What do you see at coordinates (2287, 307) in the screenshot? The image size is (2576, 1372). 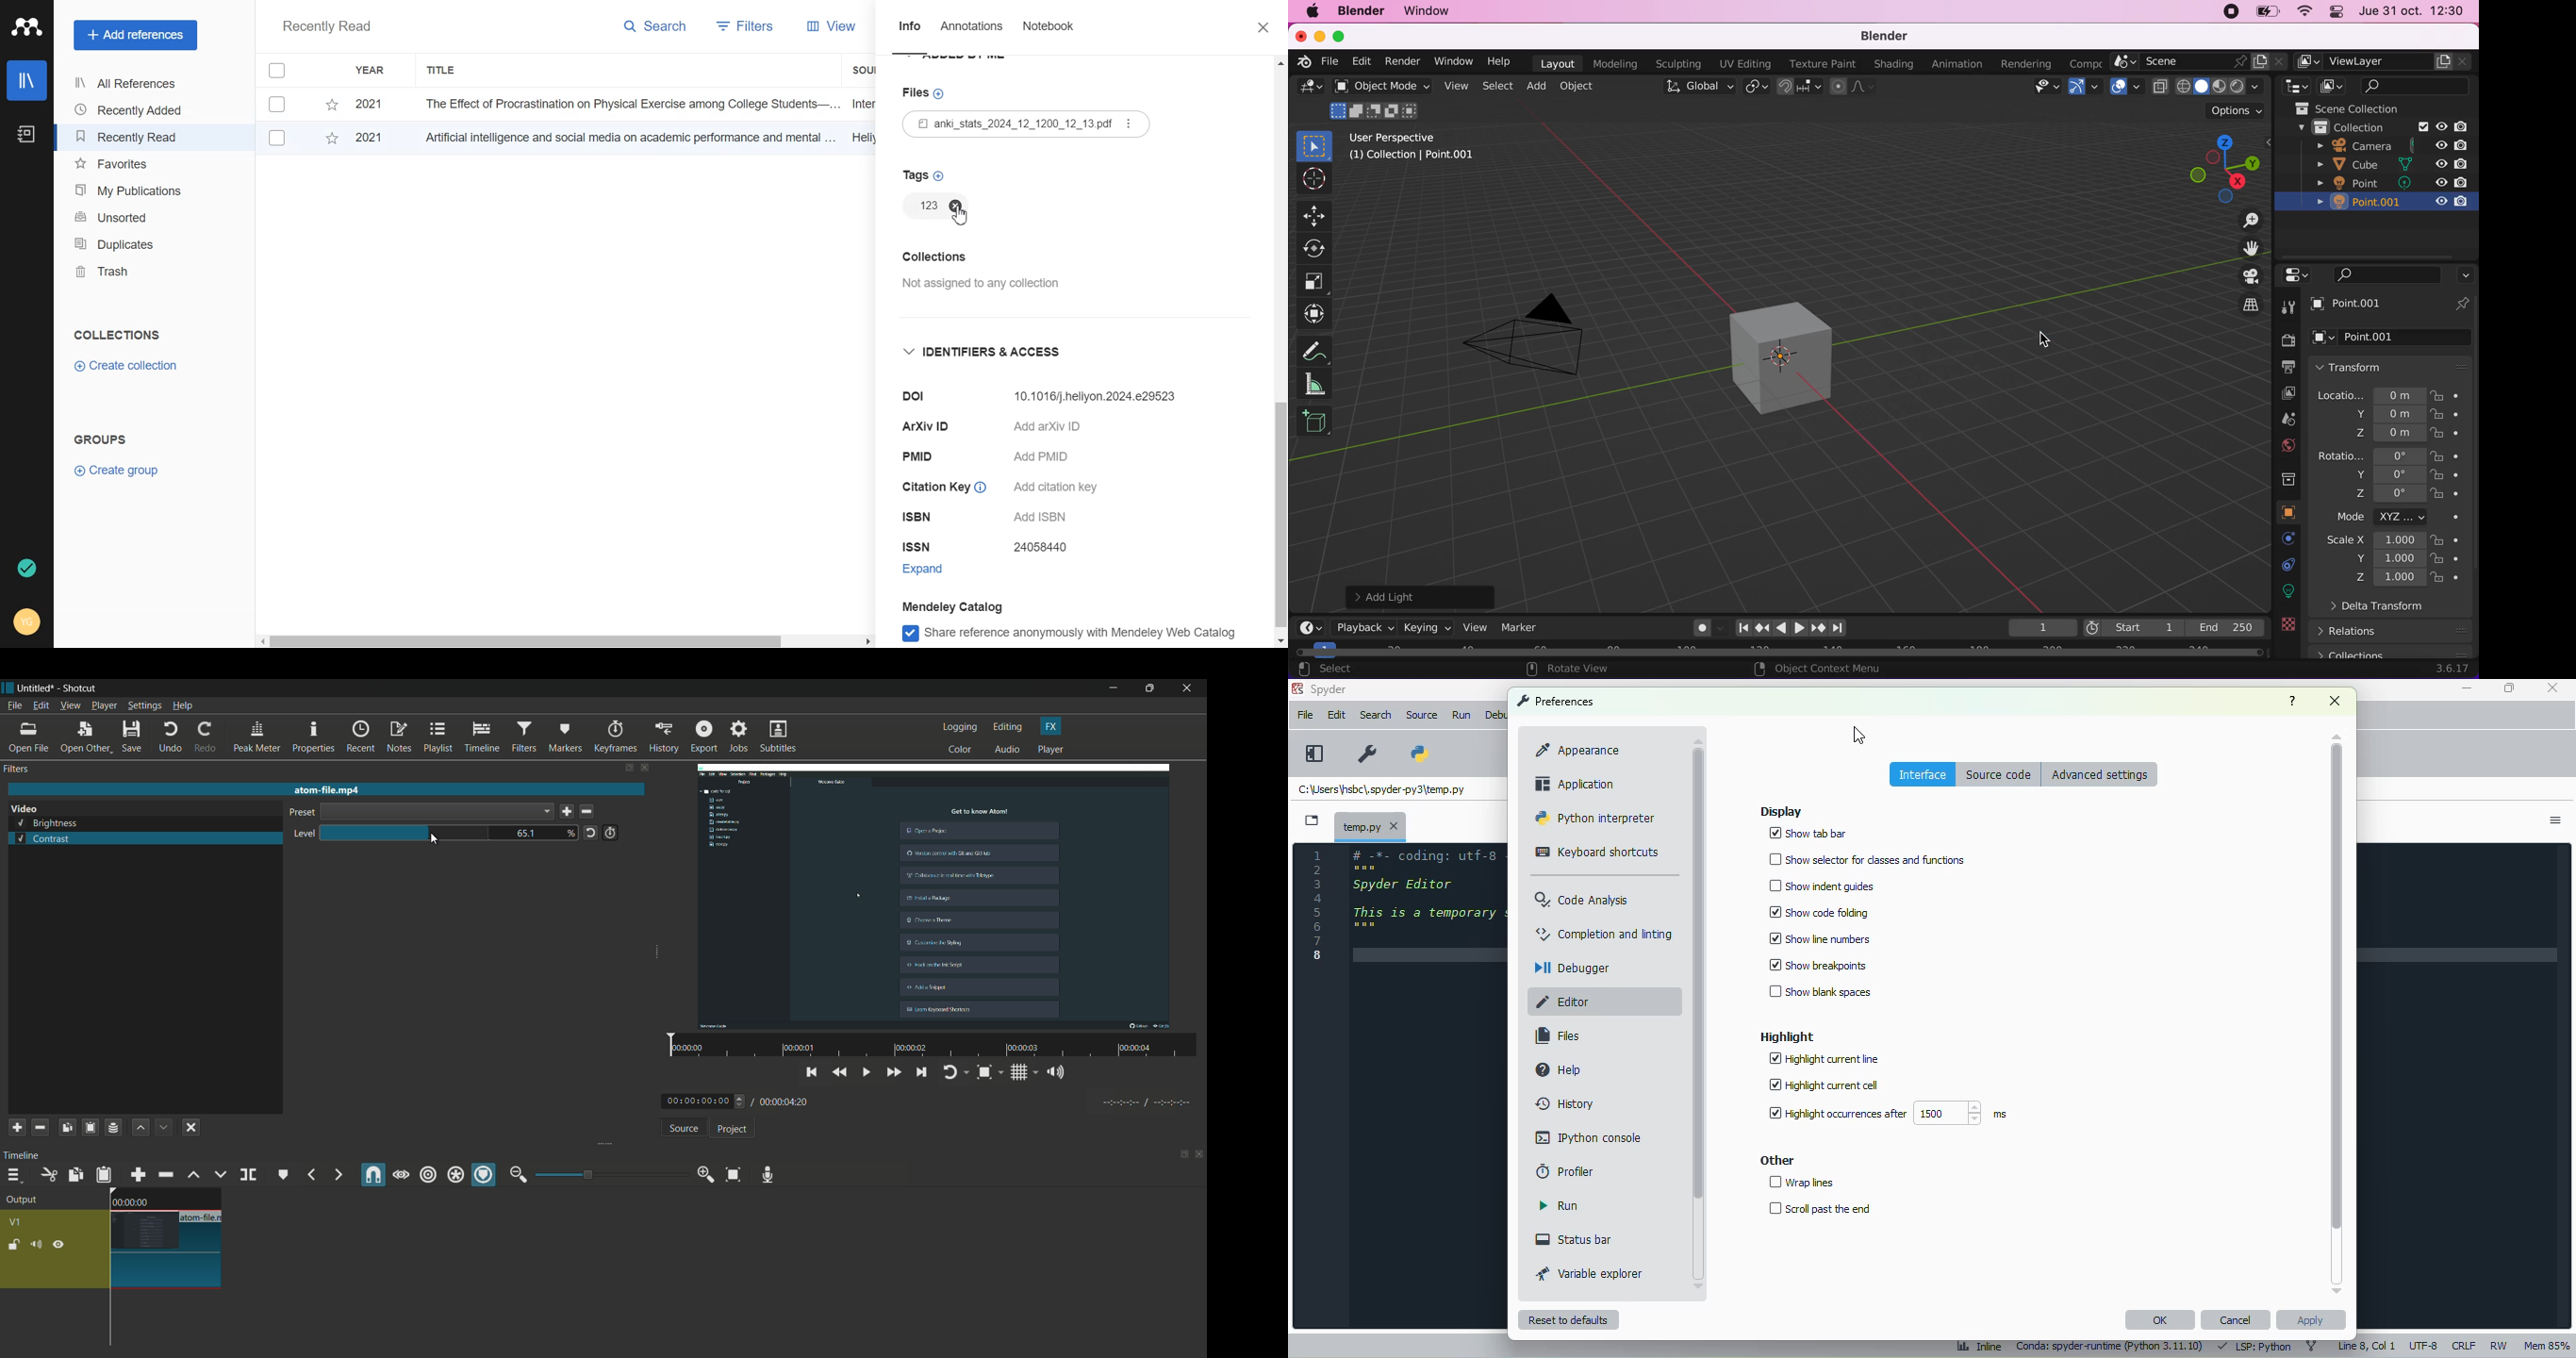 I see `tool` at bounding box center [2287, 307].